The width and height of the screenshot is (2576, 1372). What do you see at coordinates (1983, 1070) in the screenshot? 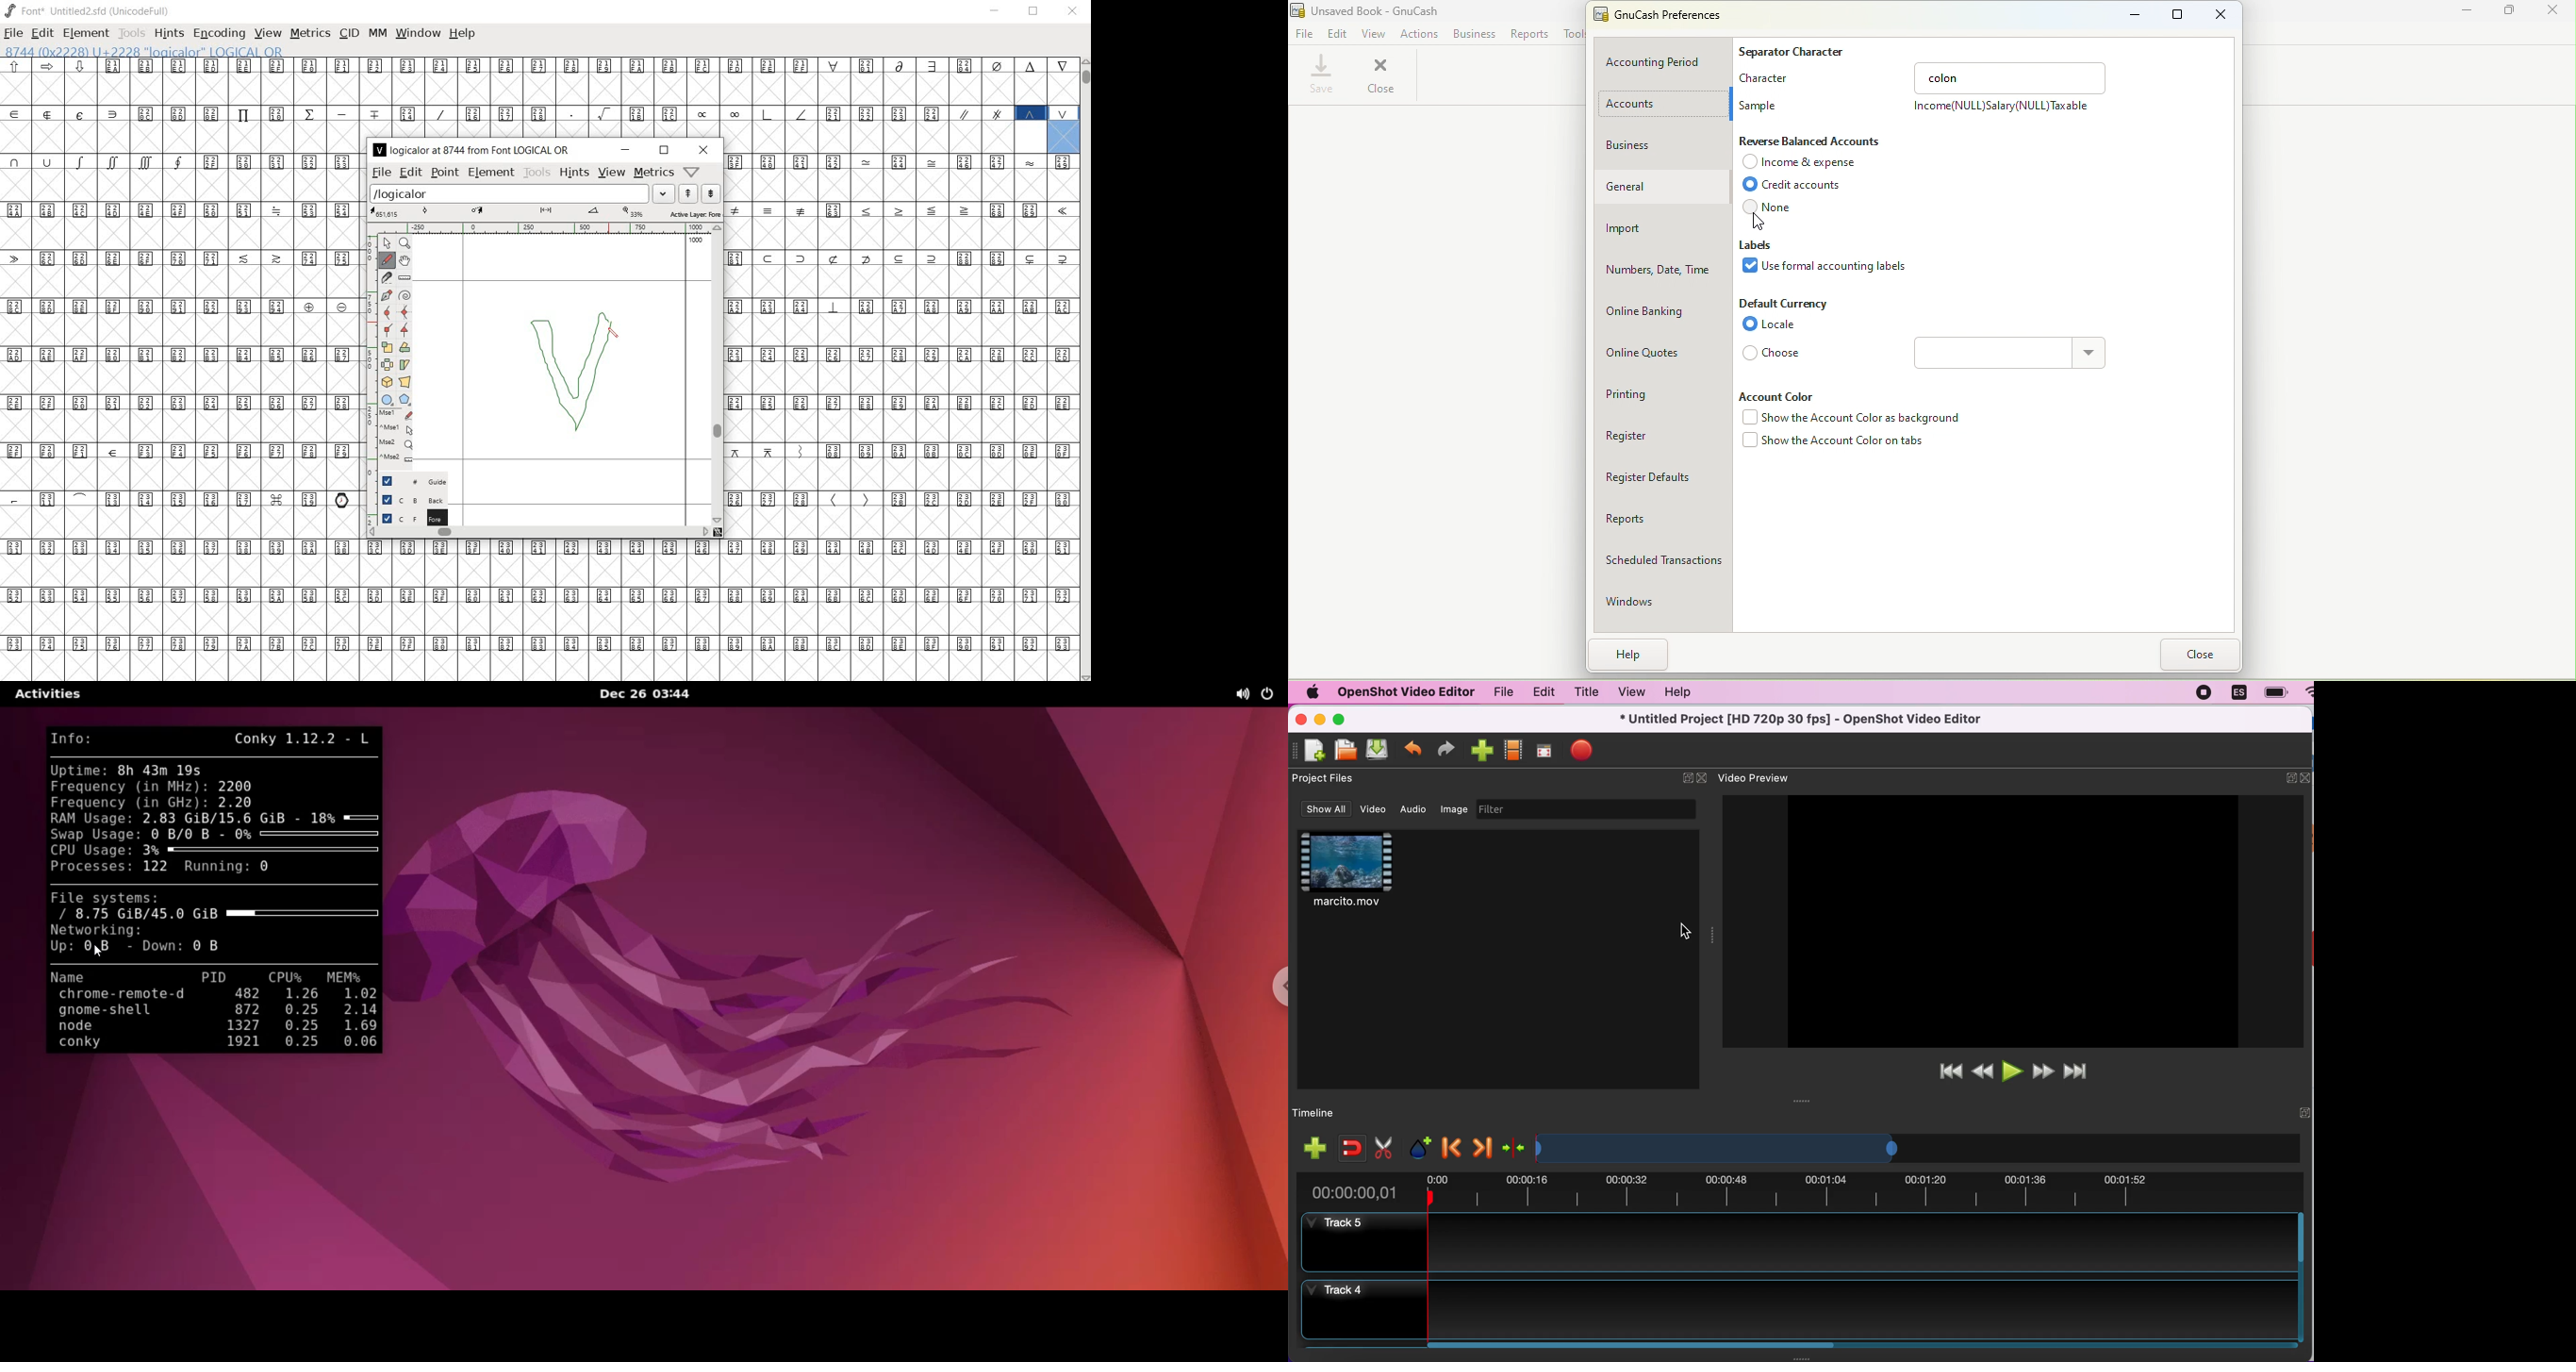
I see `rewind` at bounding box center [1983, 1070].